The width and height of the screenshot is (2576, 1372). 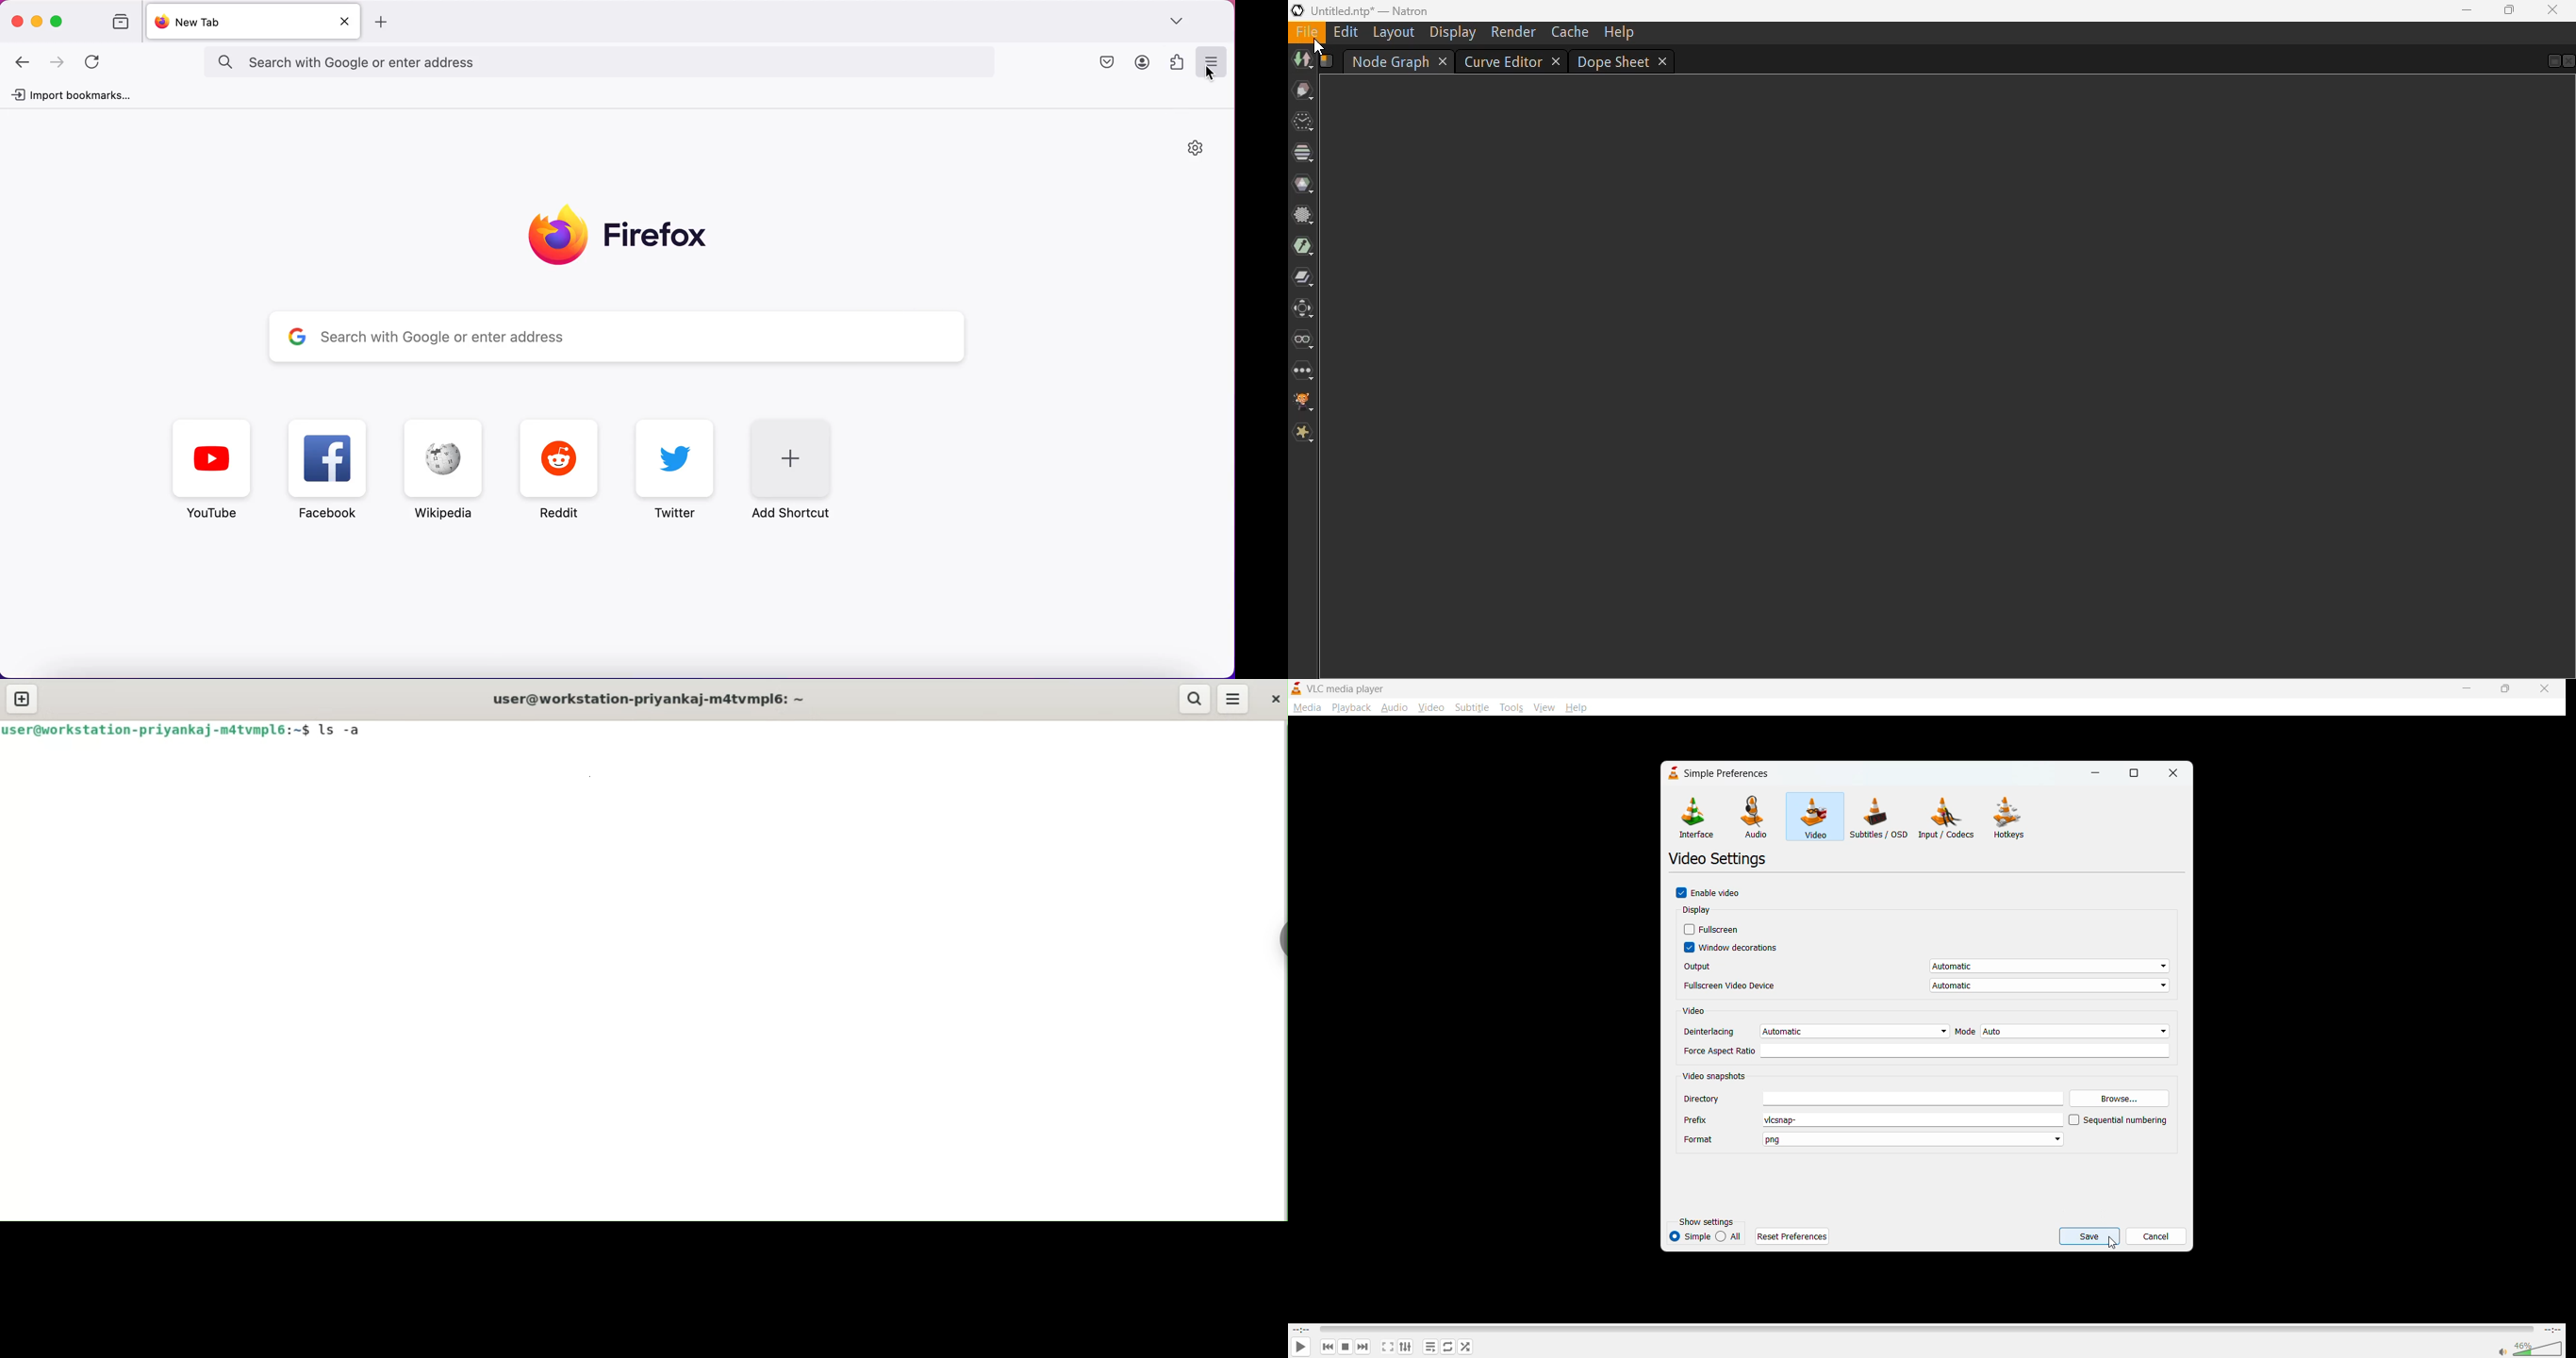 I want to click on current track time, so click(x=1301, y=1328).